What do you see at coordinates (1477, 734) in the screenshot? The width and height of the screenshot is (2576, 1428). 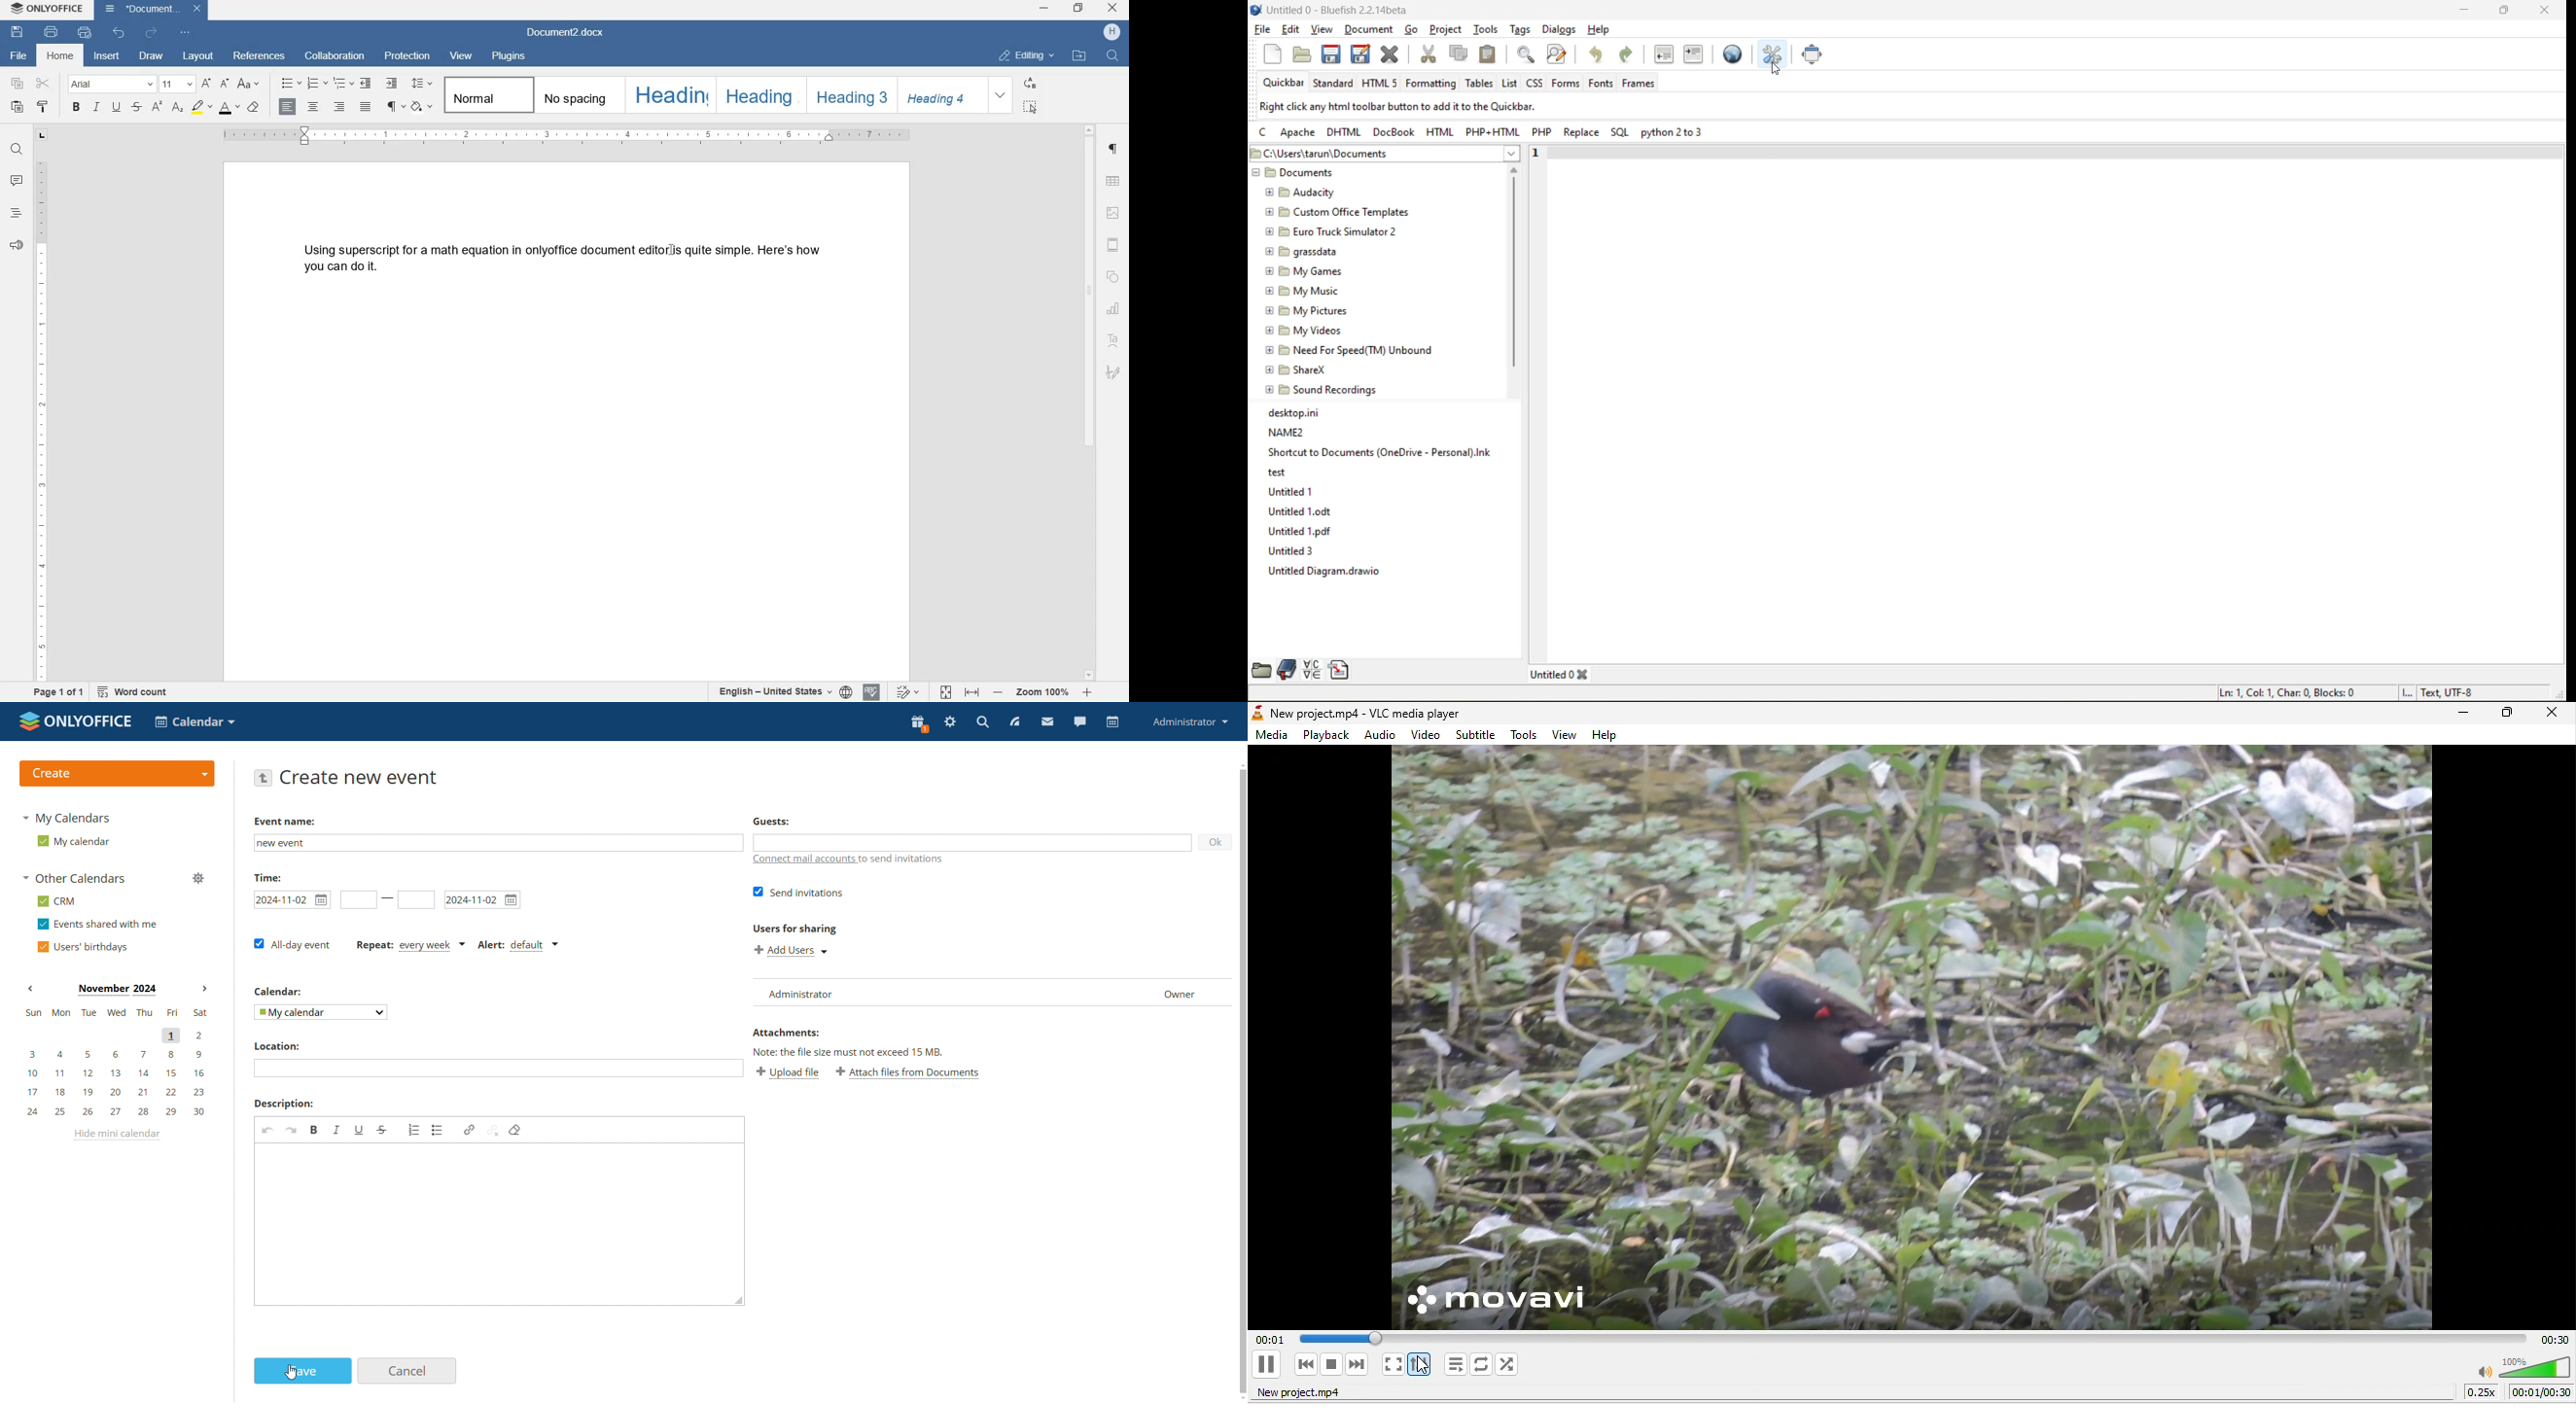 I see `subtitle` at bounding box center [1477, 734].